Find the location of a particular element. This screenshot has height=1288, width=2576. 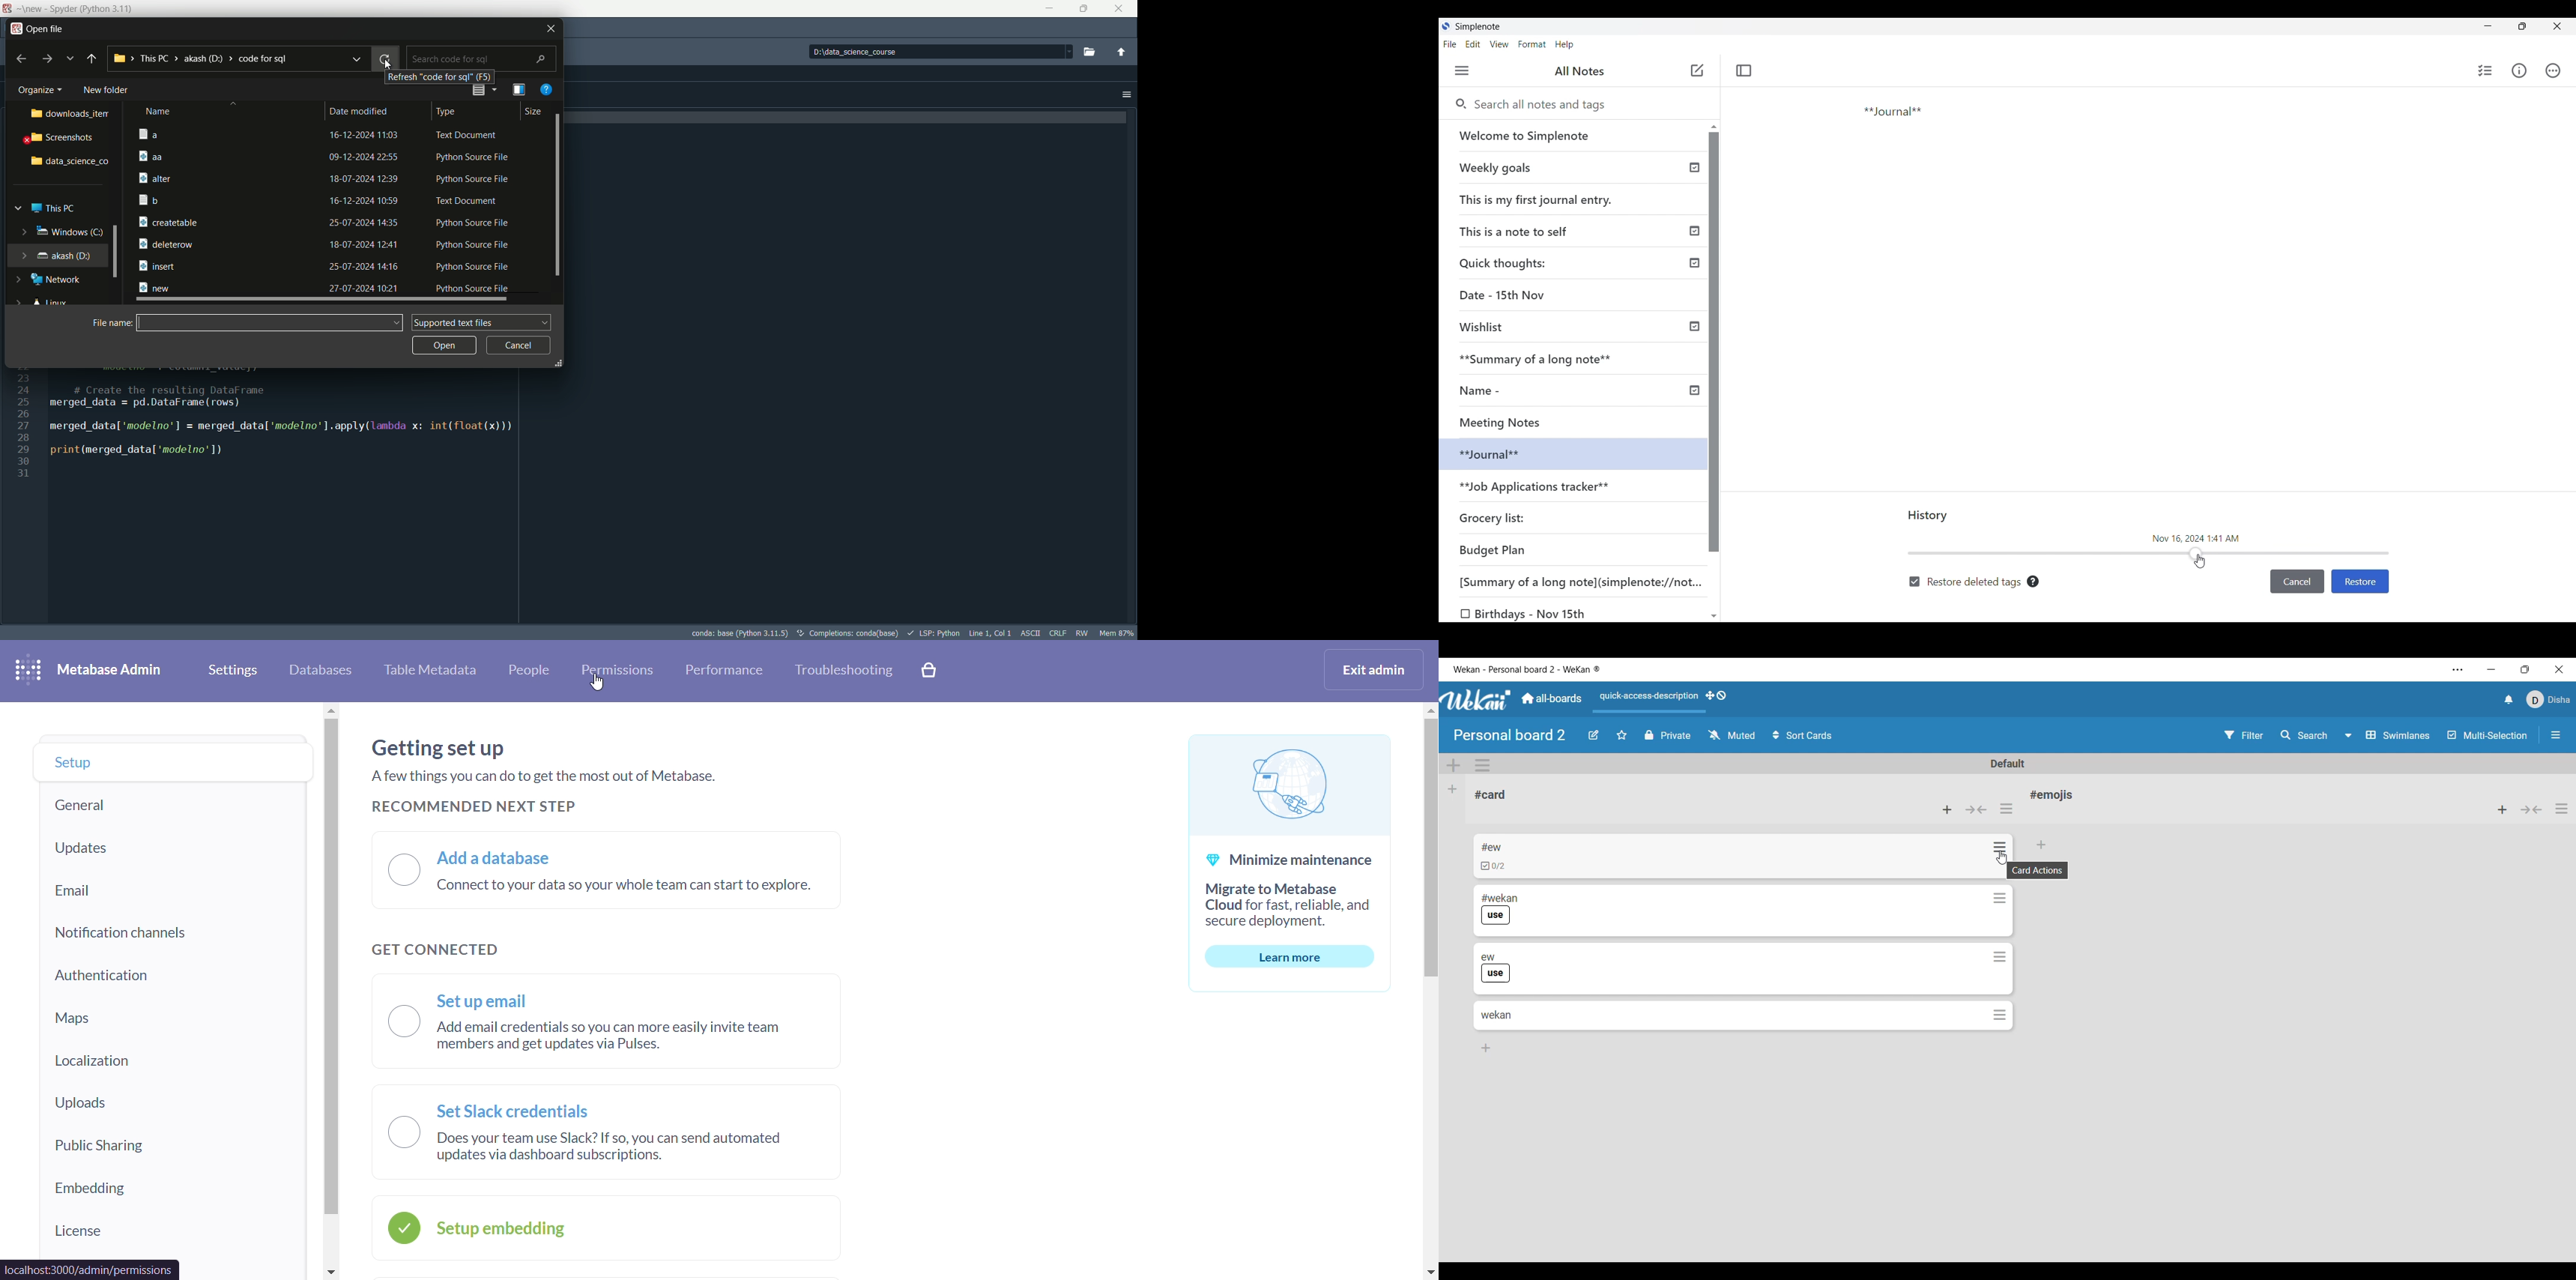

Add swimlane is located at coordinates (1454, 766).